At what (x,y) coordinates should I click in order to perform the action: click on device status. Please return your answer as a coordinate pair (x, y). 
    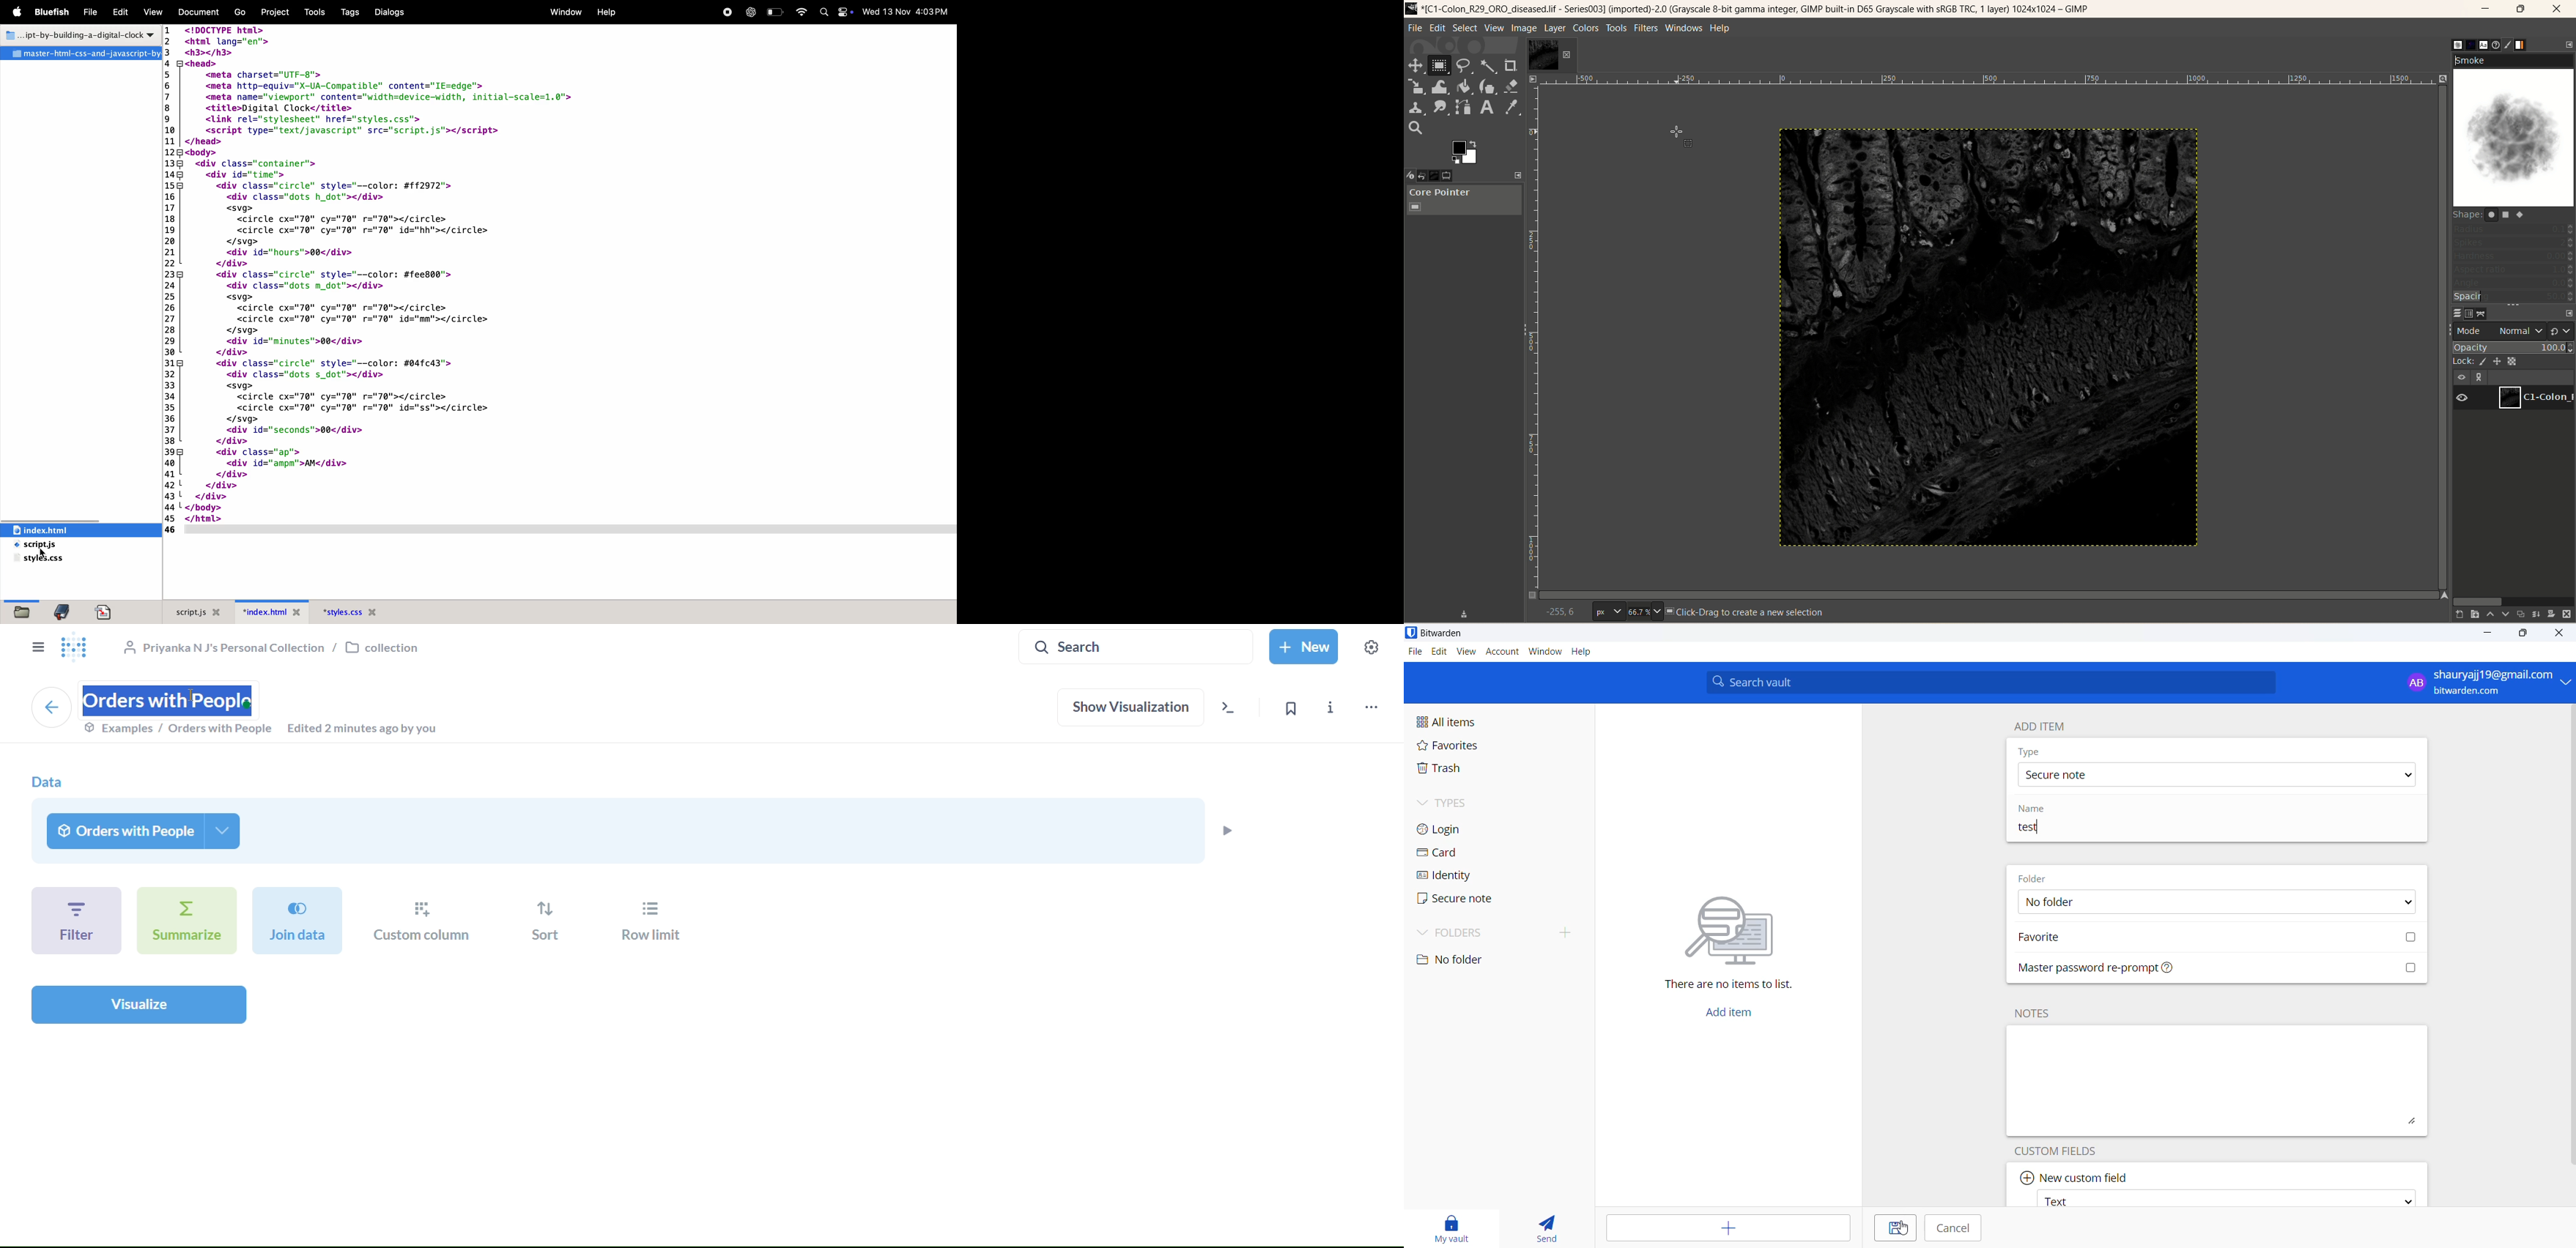
    Looking at the image, I should click on (1411, 176).